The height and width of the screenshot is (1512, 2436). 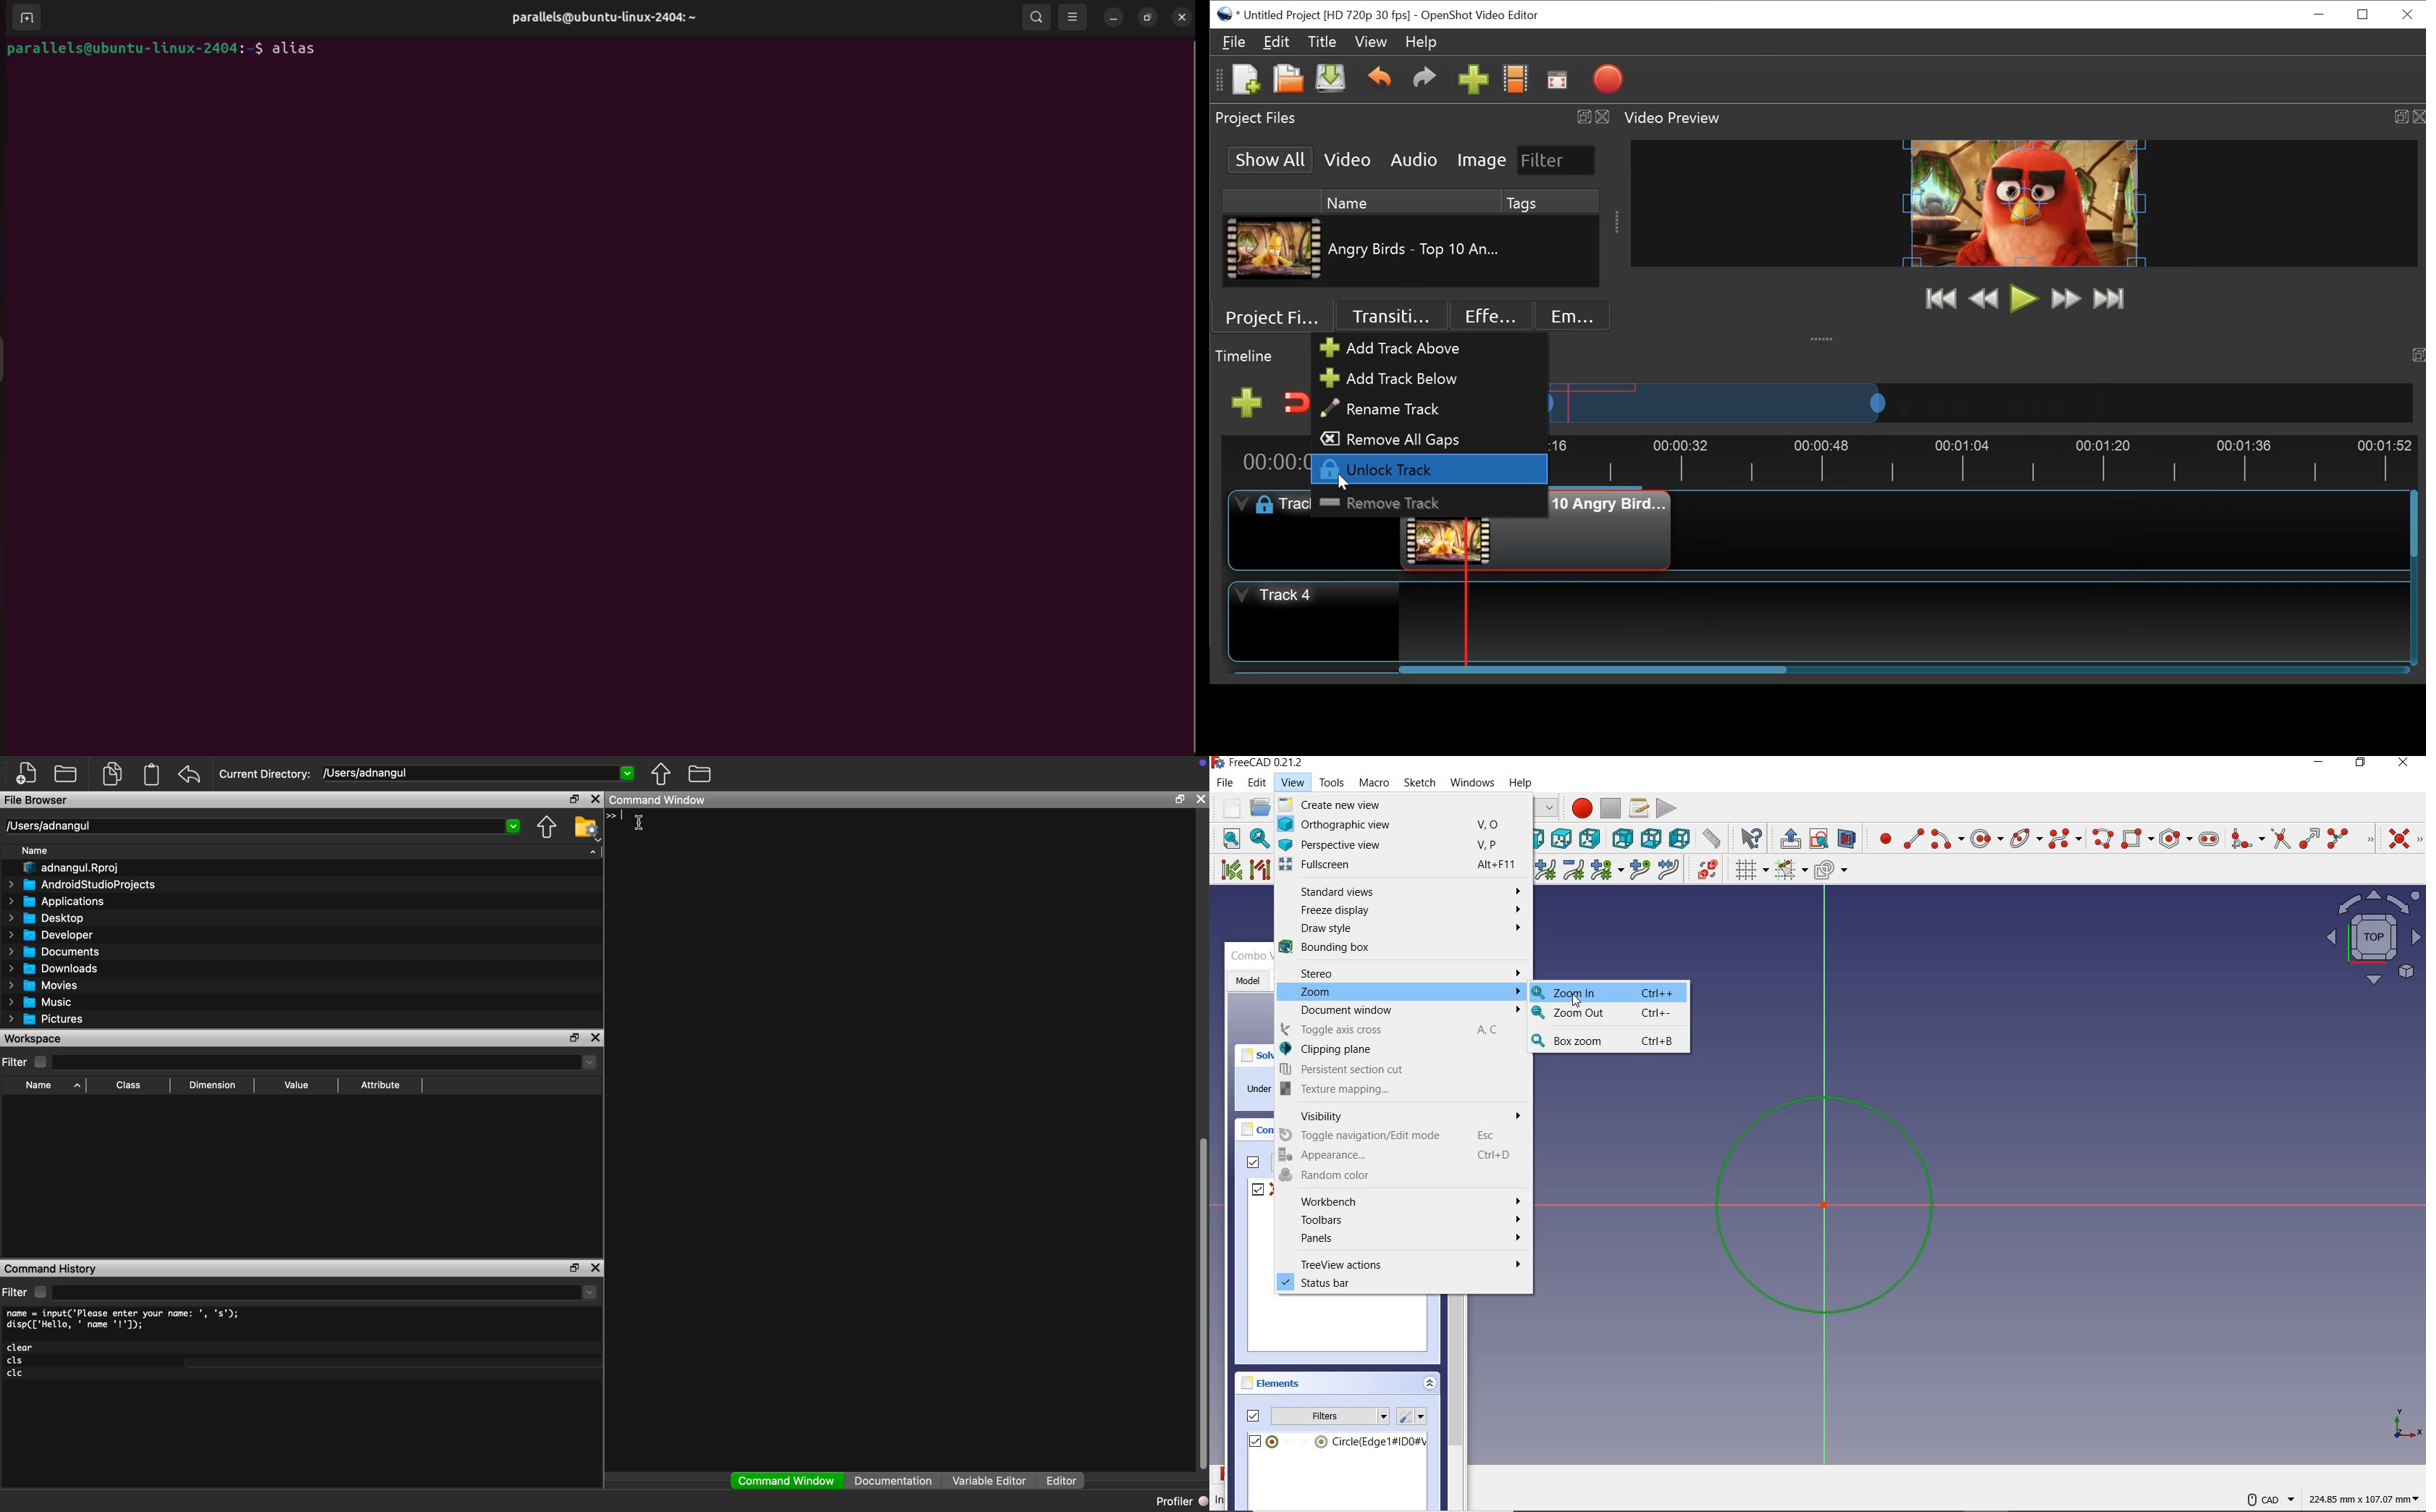 I want to click on increase B-Spline degree, so click(x=1543, y=870).